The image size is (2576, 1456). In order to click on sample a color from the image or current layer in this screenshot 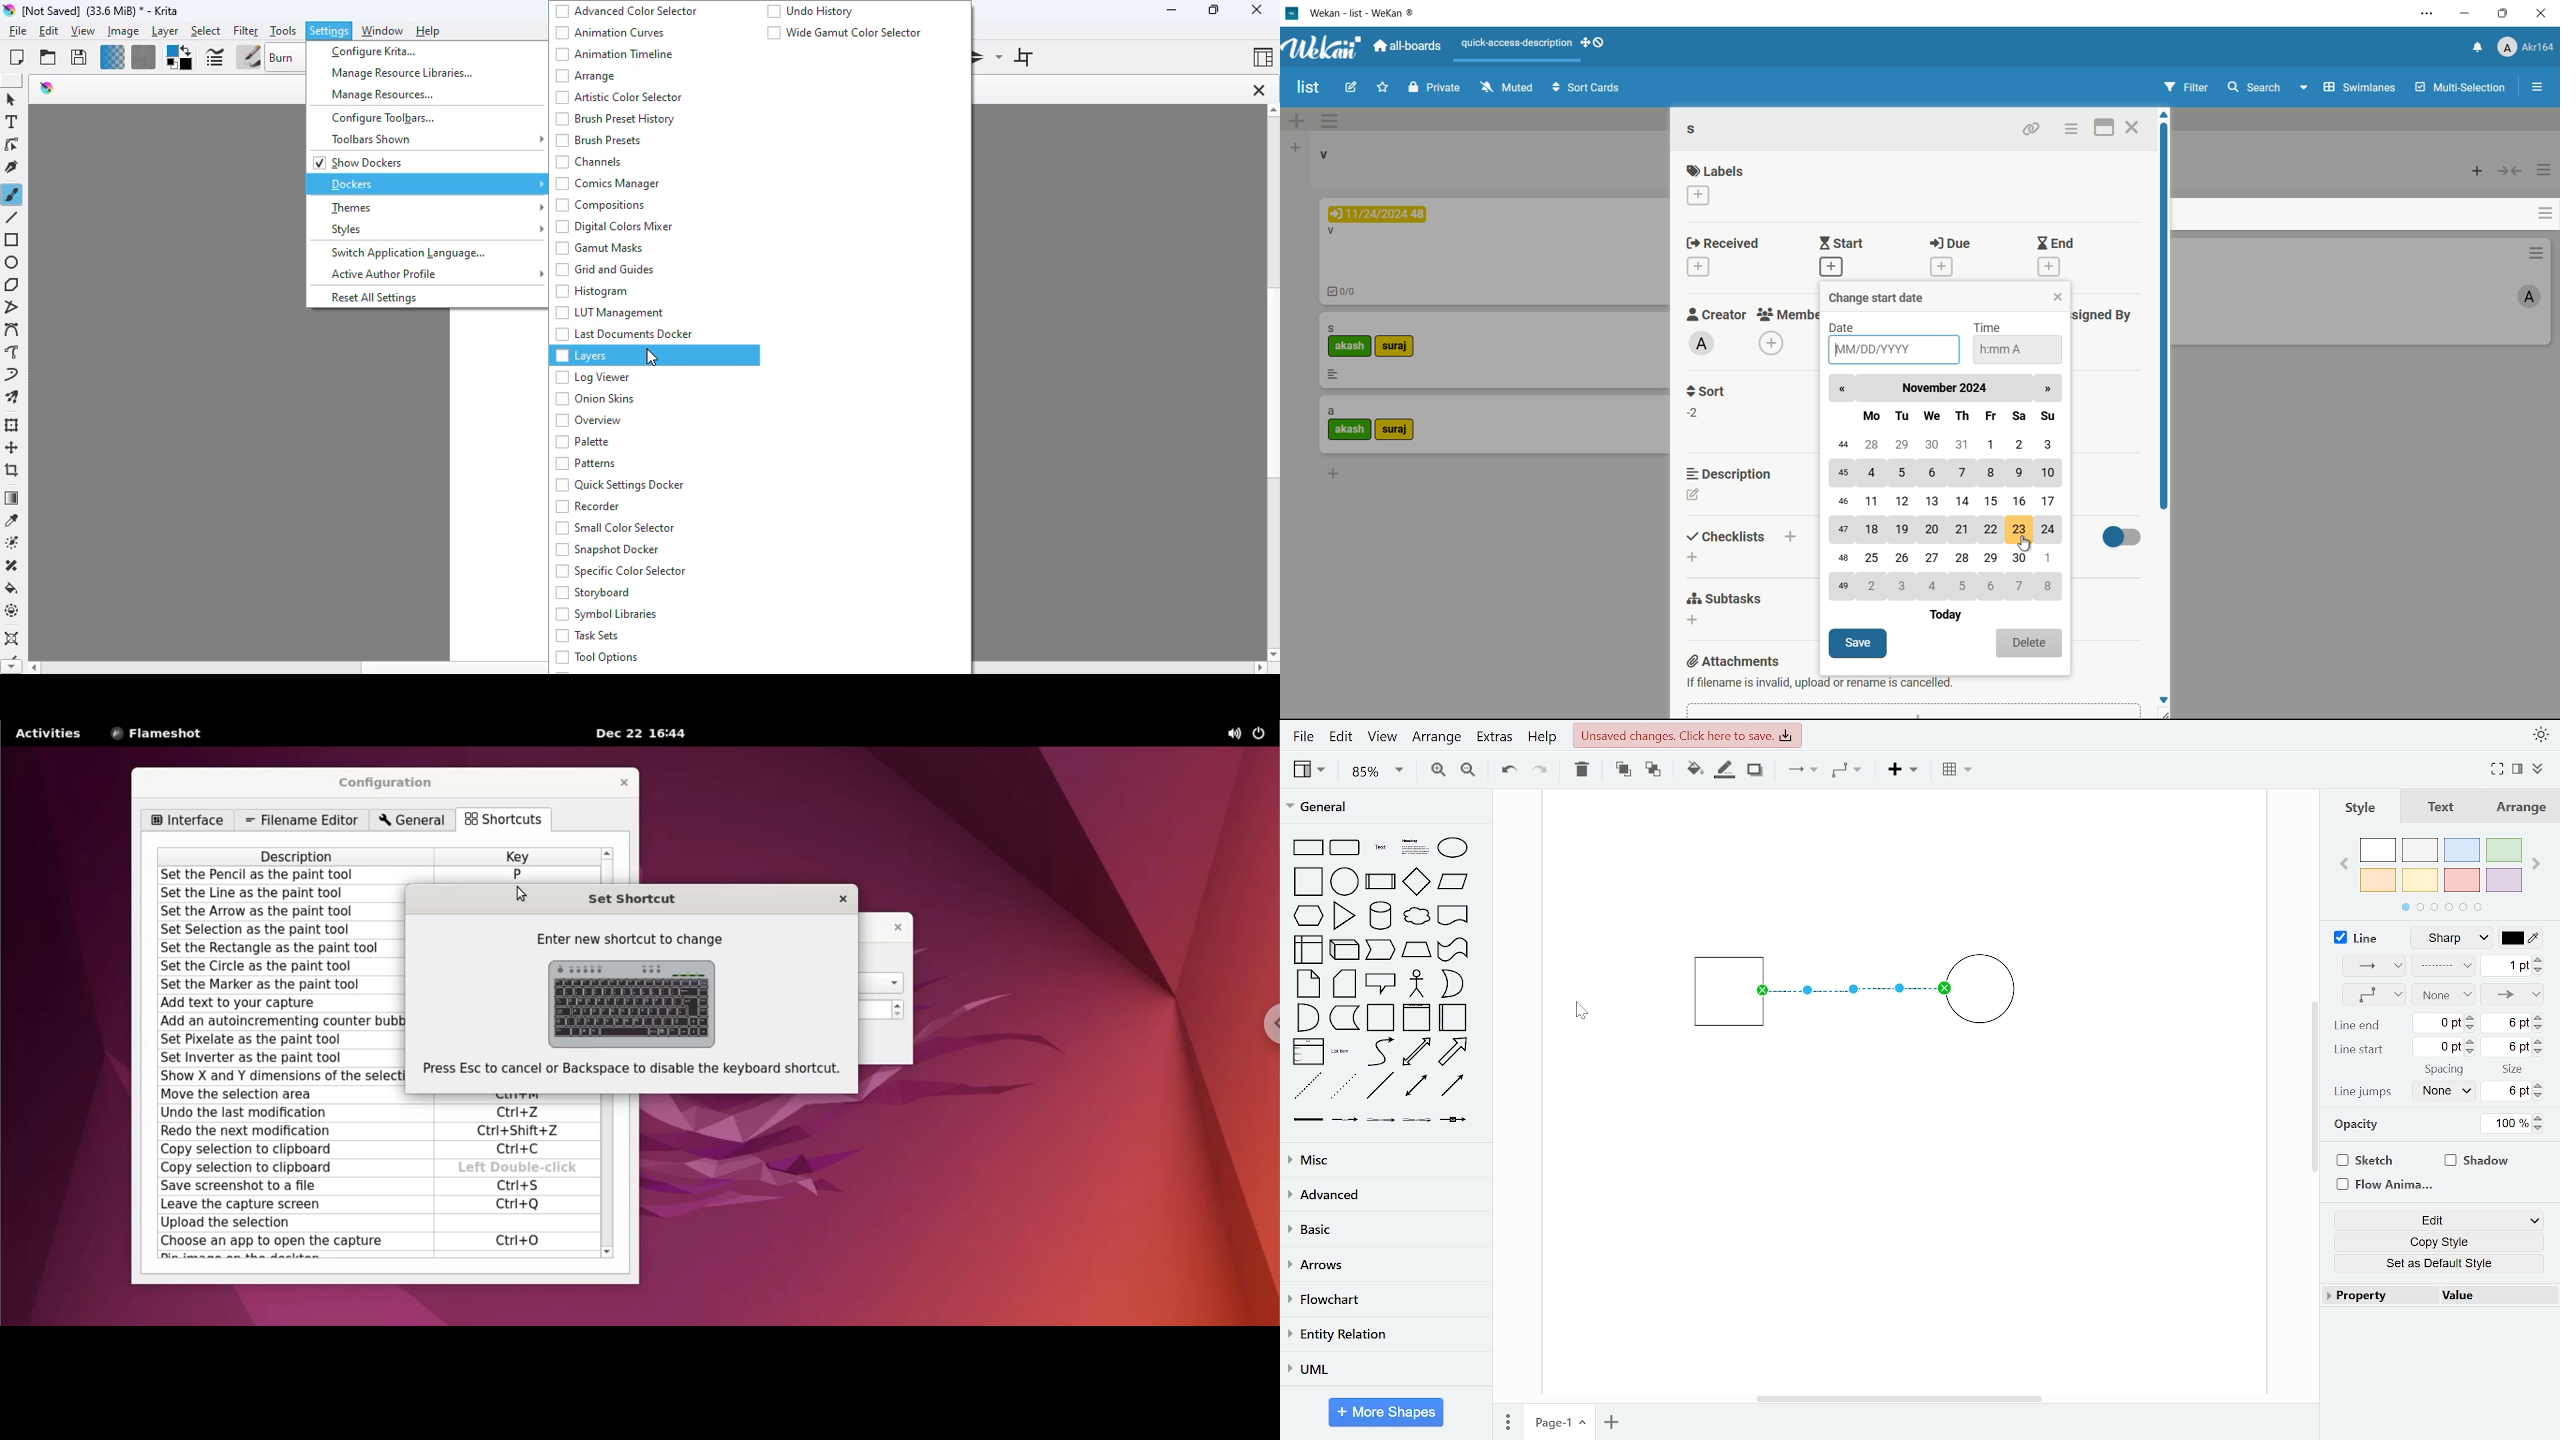, I will do `click(12, 520)`.